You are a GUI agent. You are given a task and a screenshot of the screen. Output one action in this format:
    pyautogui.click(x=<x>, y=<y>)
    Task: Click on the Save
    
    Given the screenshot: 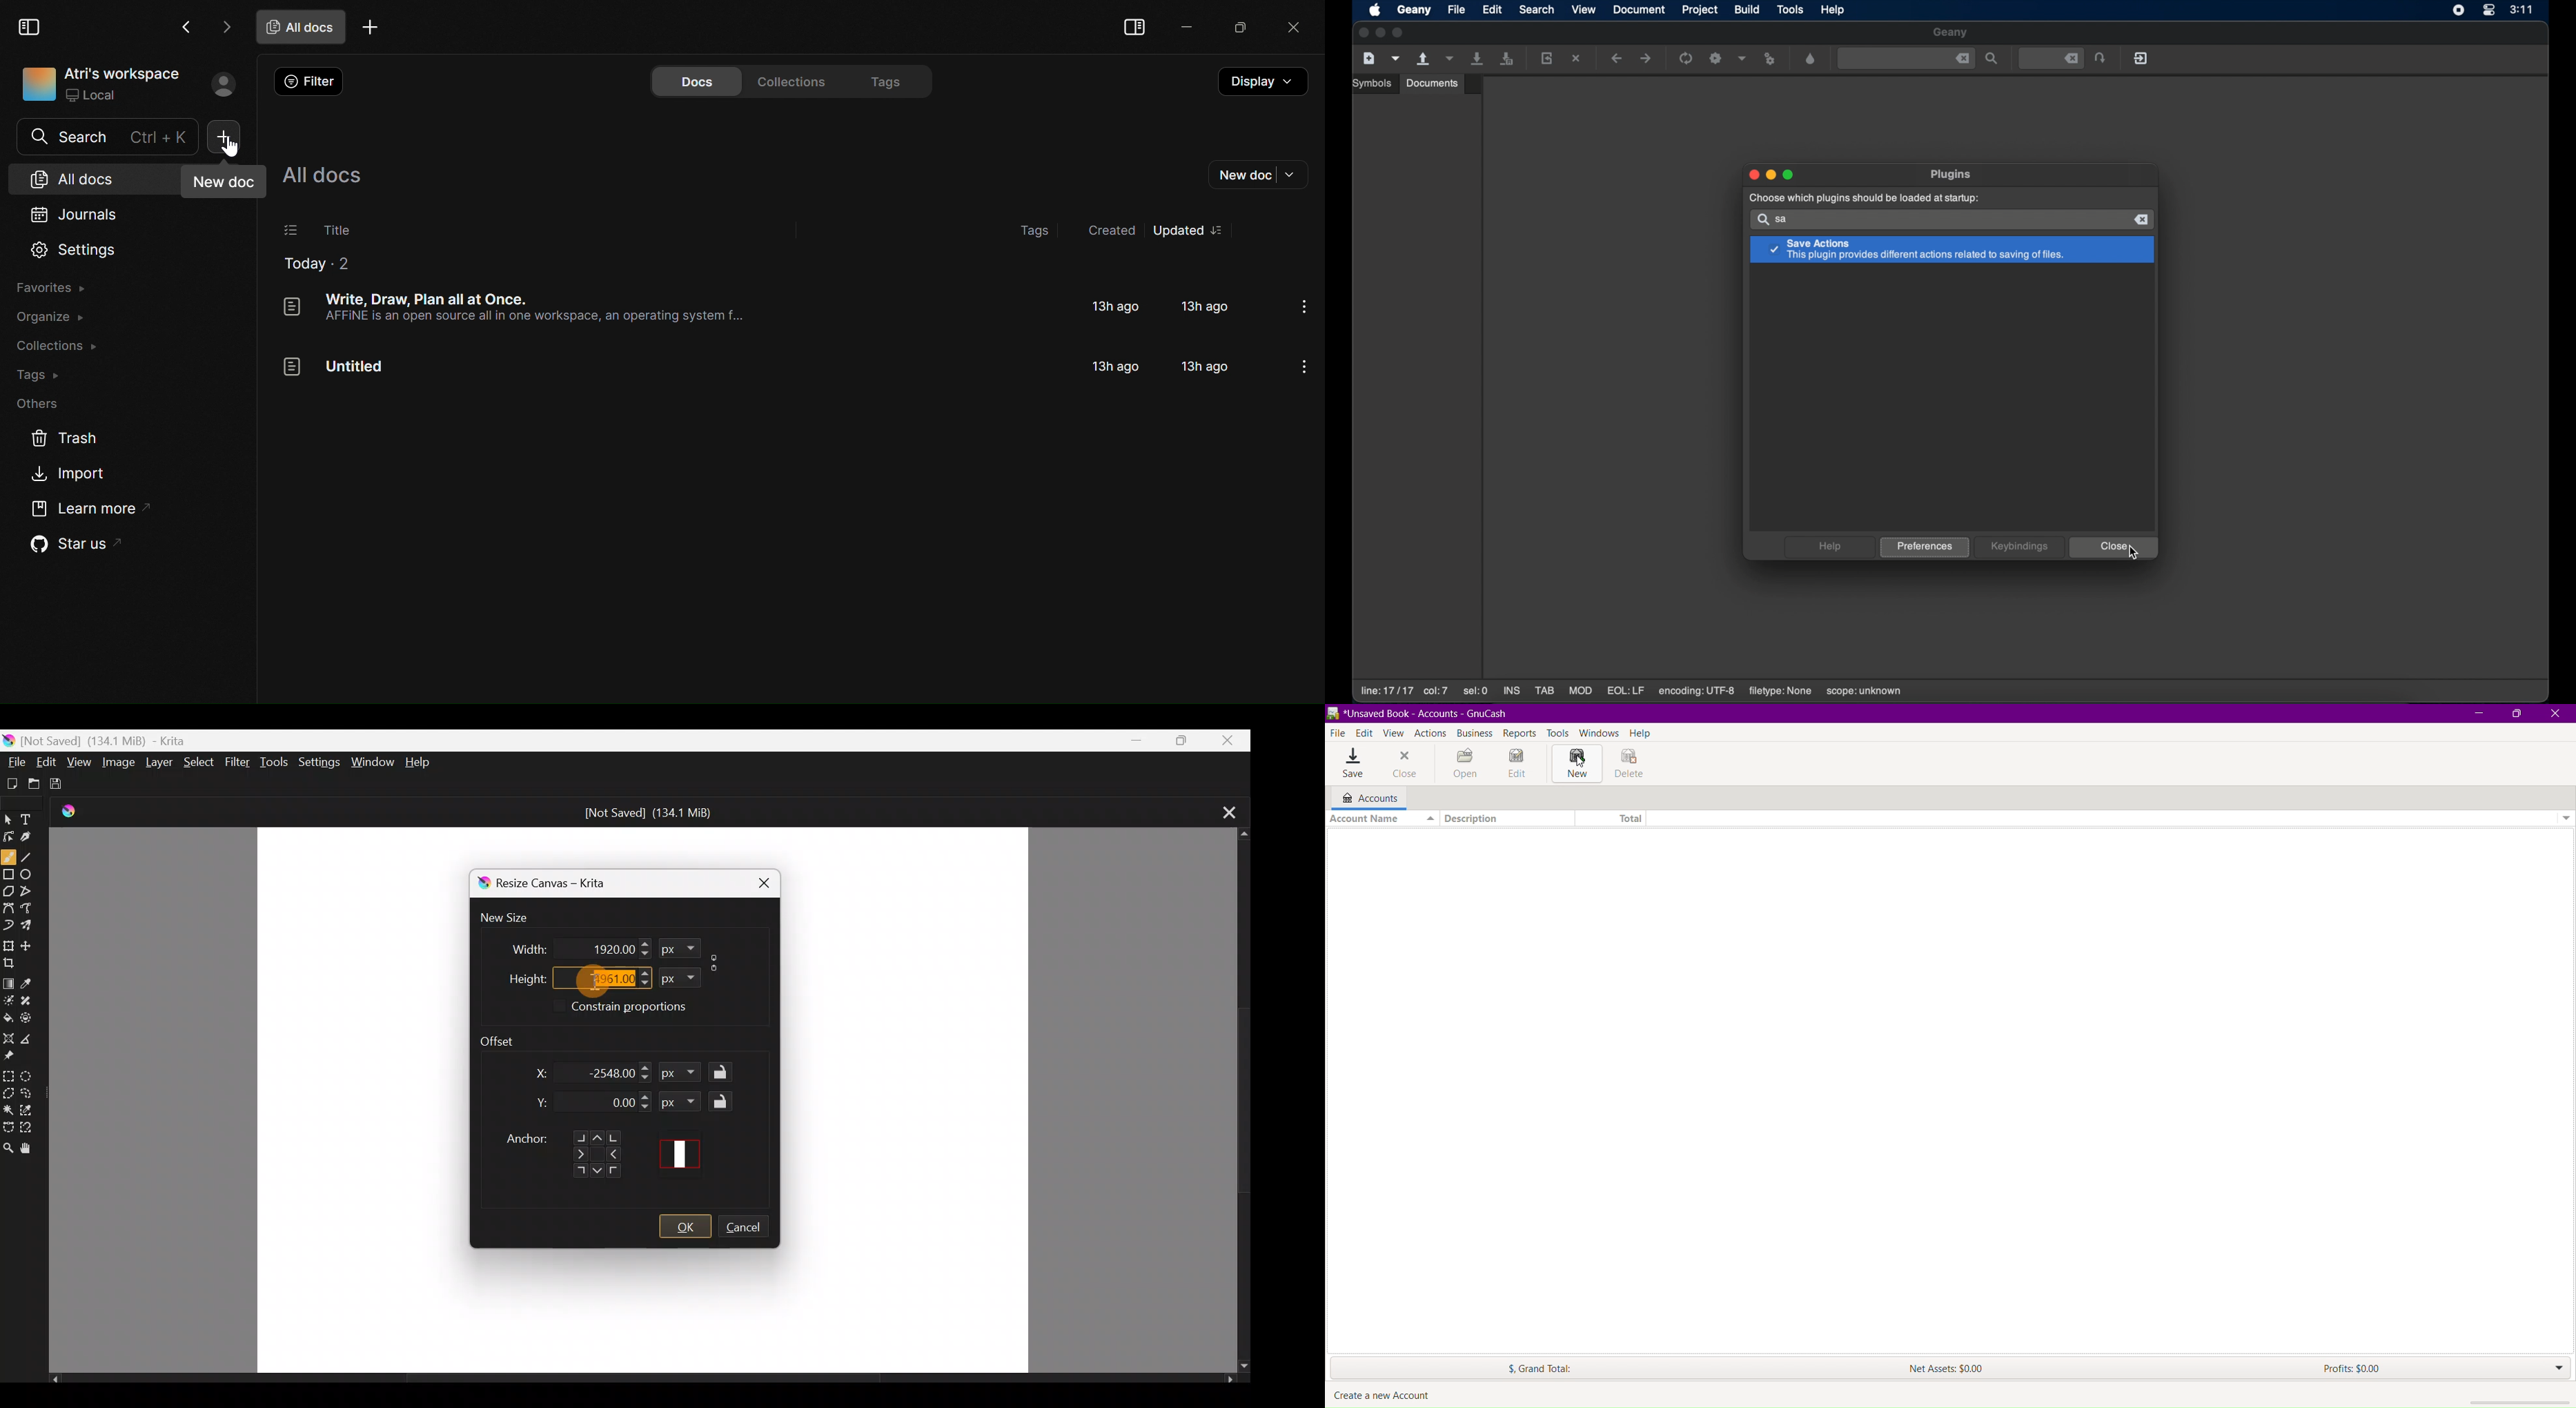 What is the action you would take?
    pyautogui.click(x=68, y=787)
    